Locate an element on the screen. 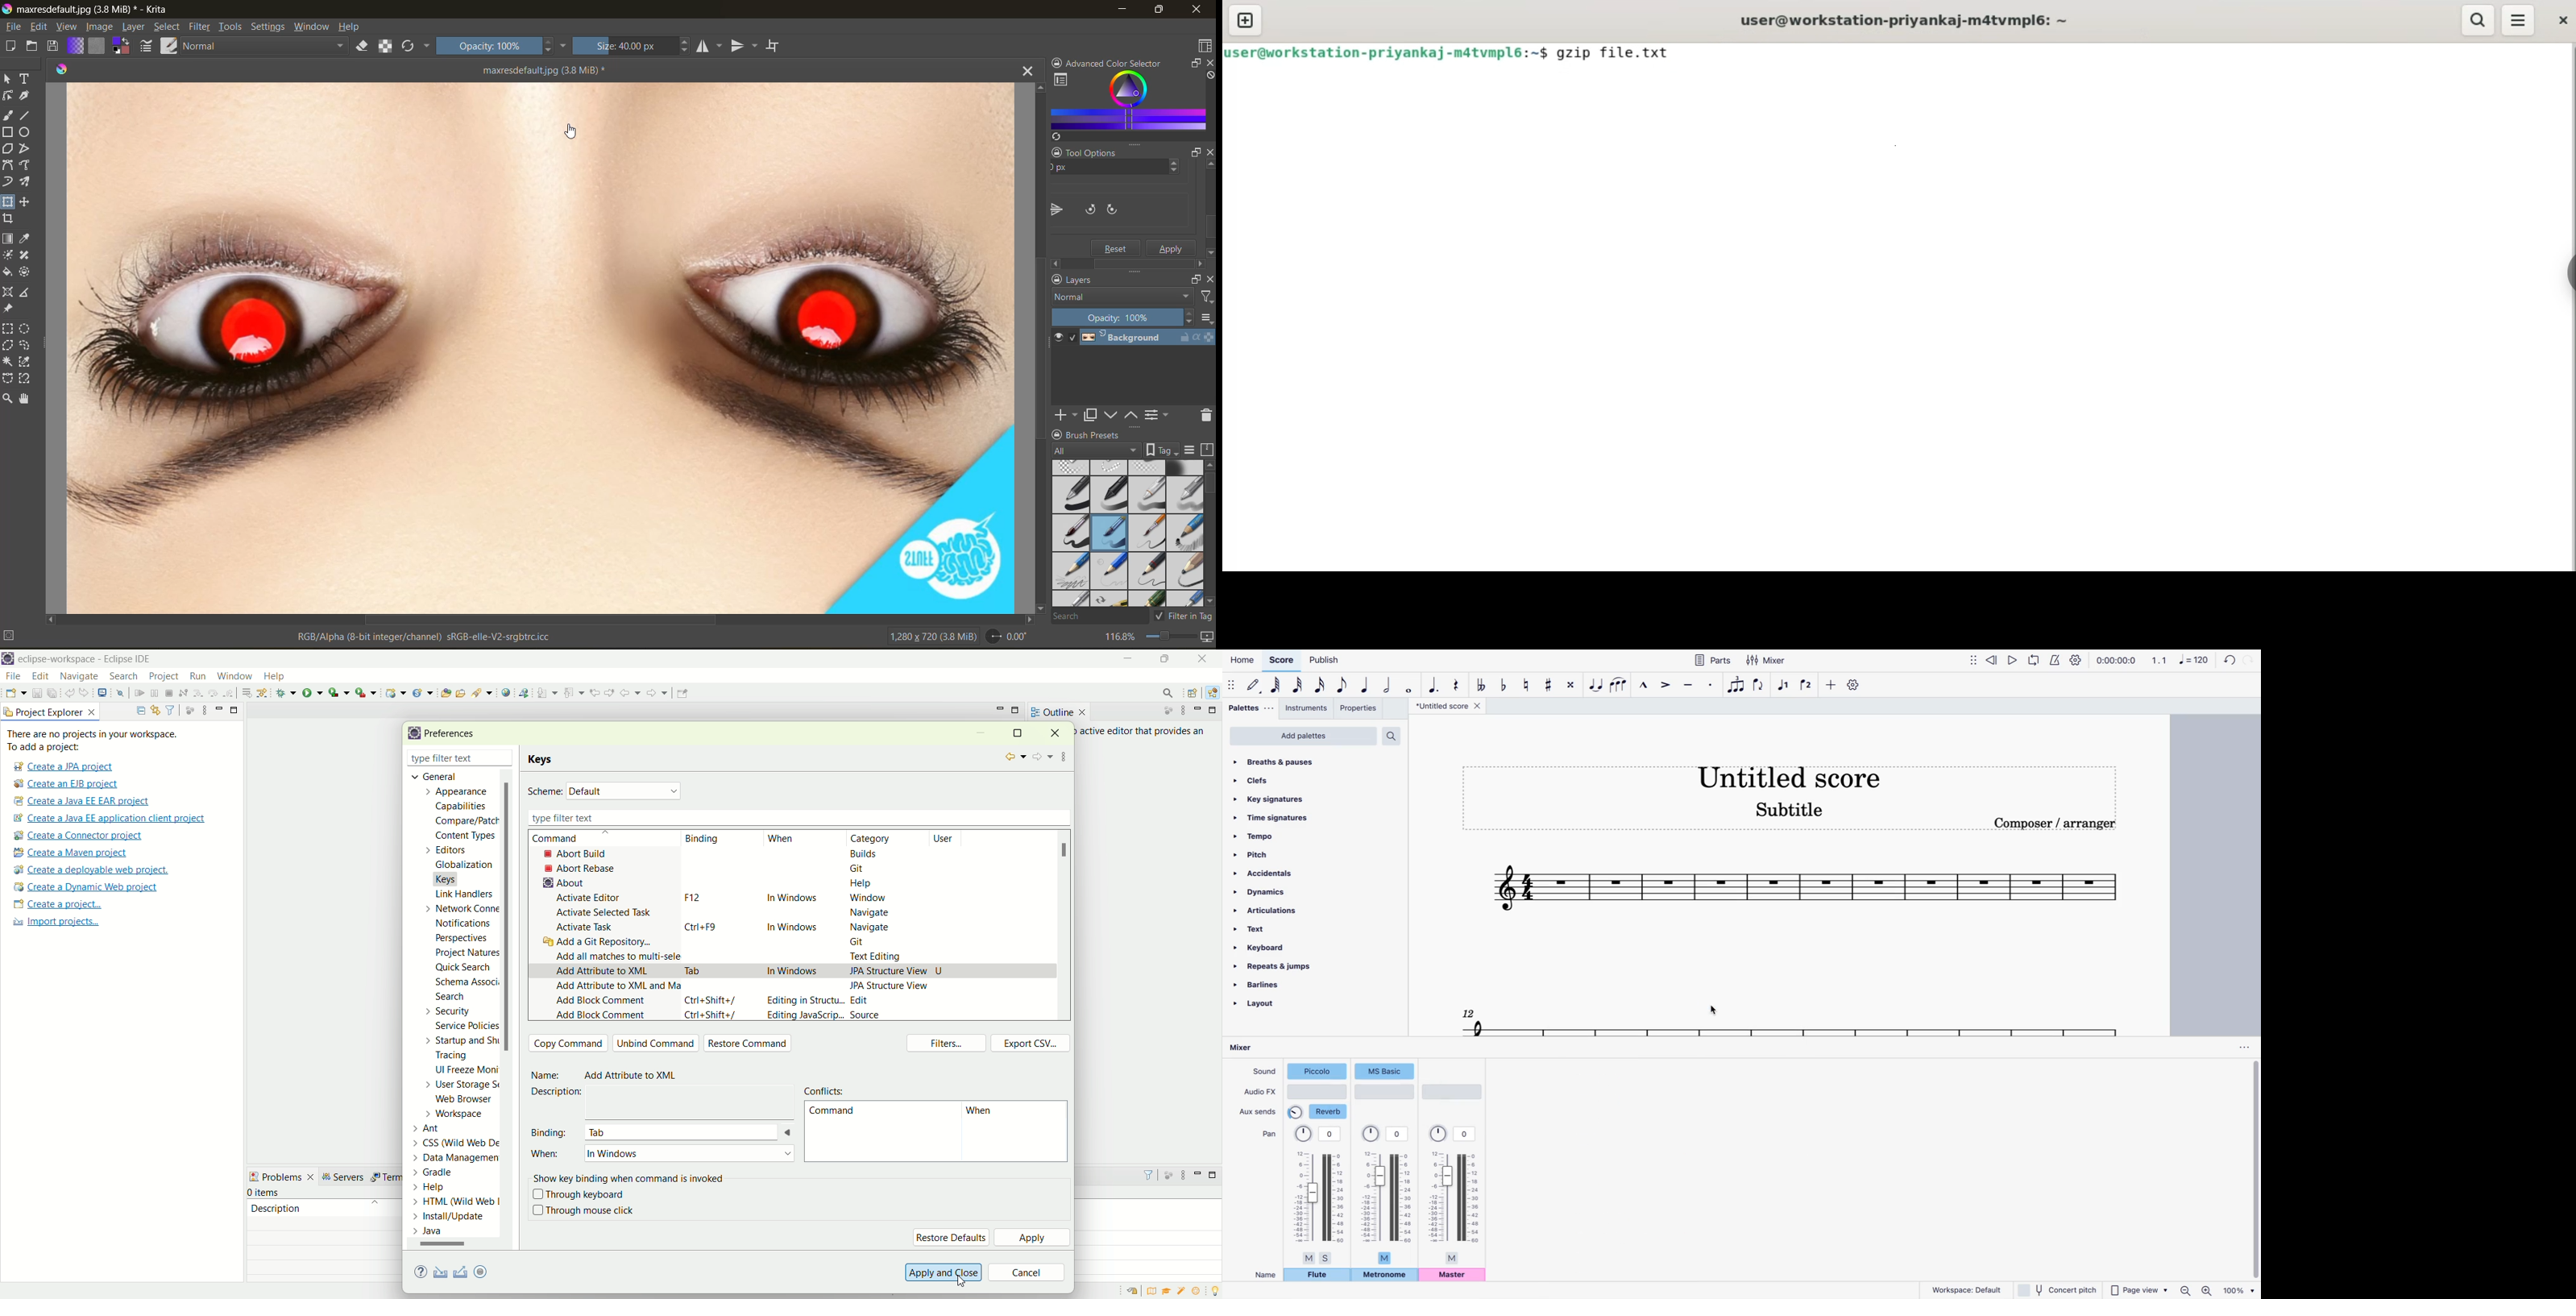  user storage service is located at coordinates (463, 1086).